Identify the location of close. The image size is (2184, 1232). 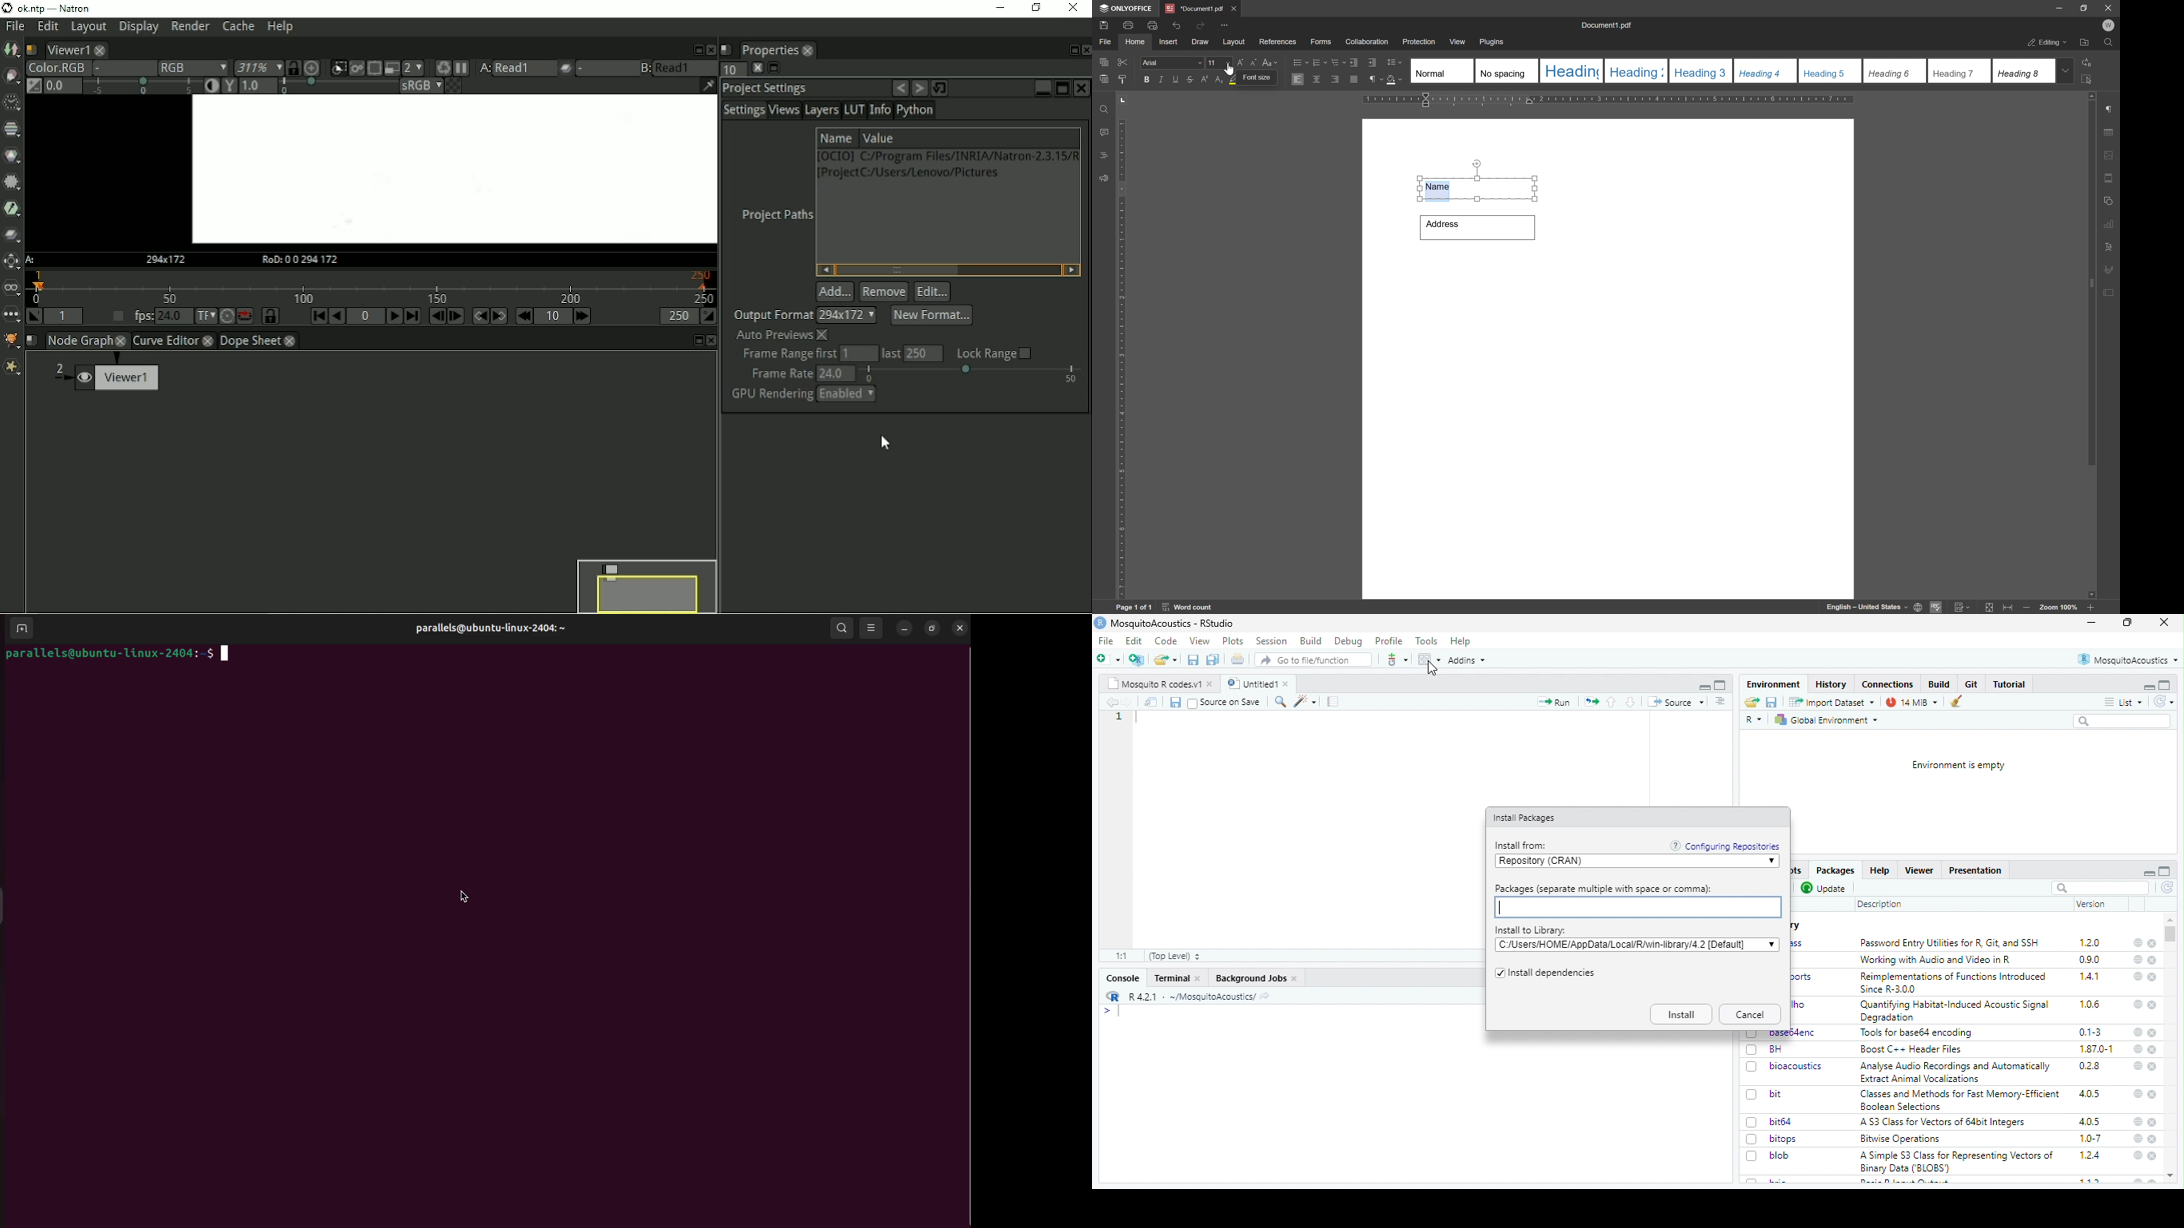
(1295, 979).